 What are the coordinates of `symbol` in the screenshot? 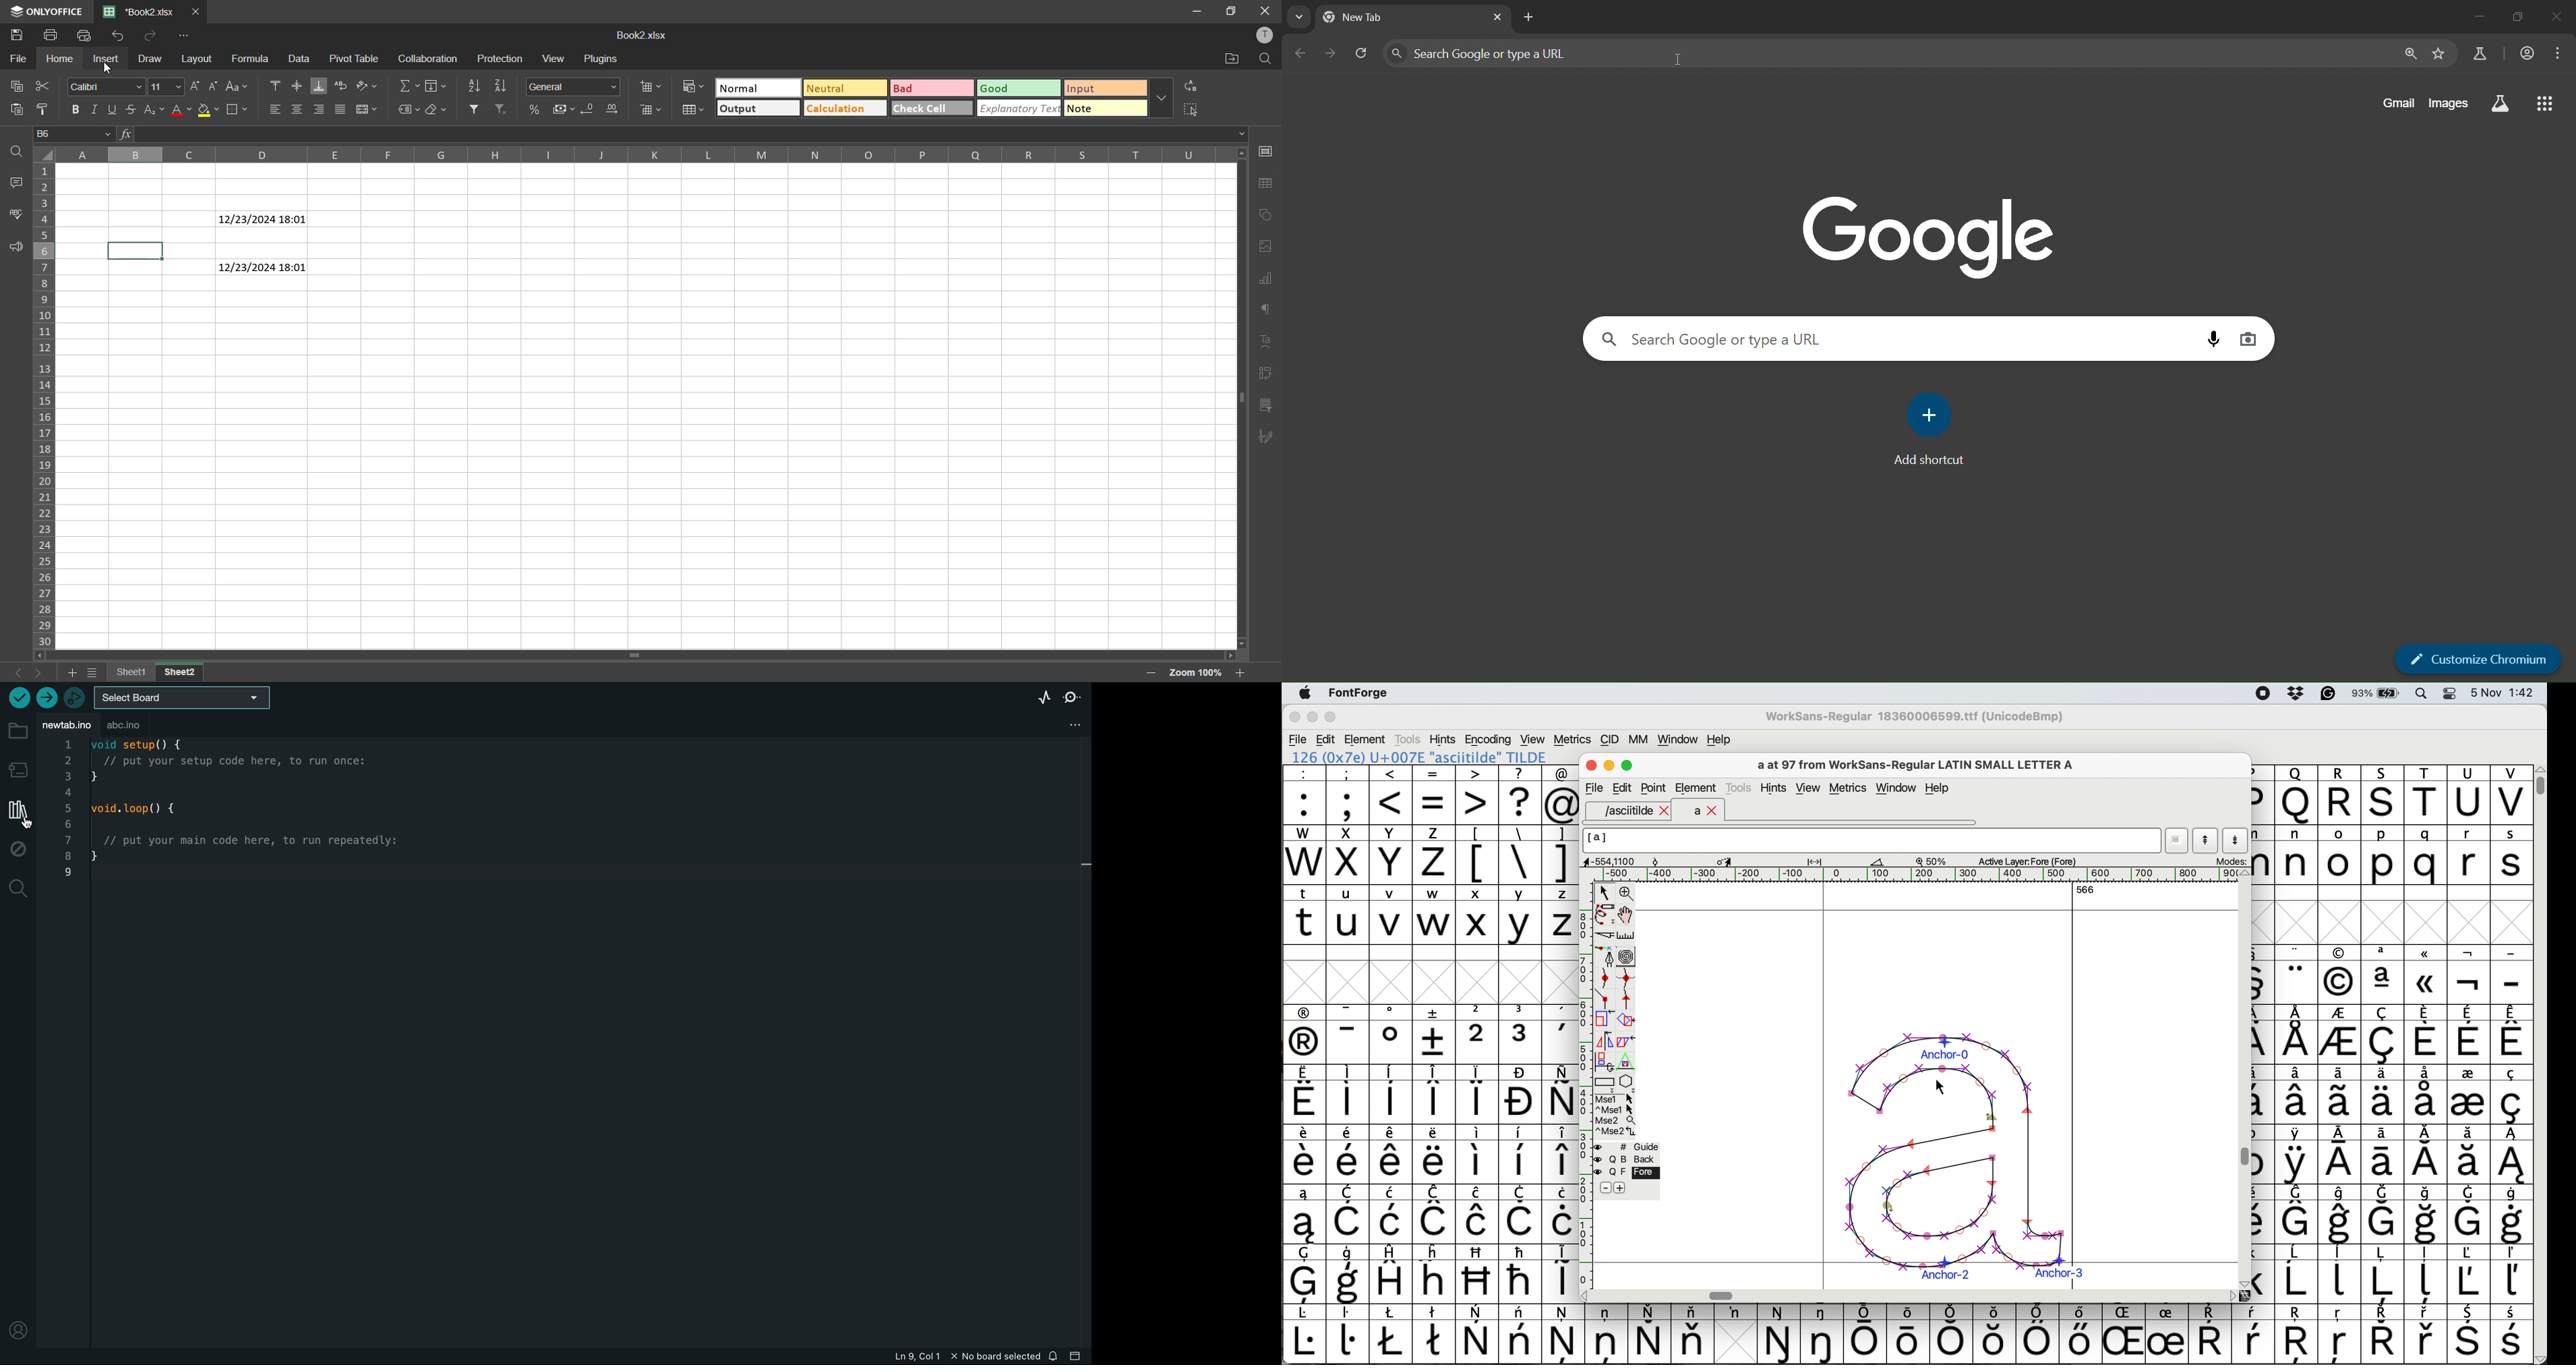 It's located at (1649, 1334).